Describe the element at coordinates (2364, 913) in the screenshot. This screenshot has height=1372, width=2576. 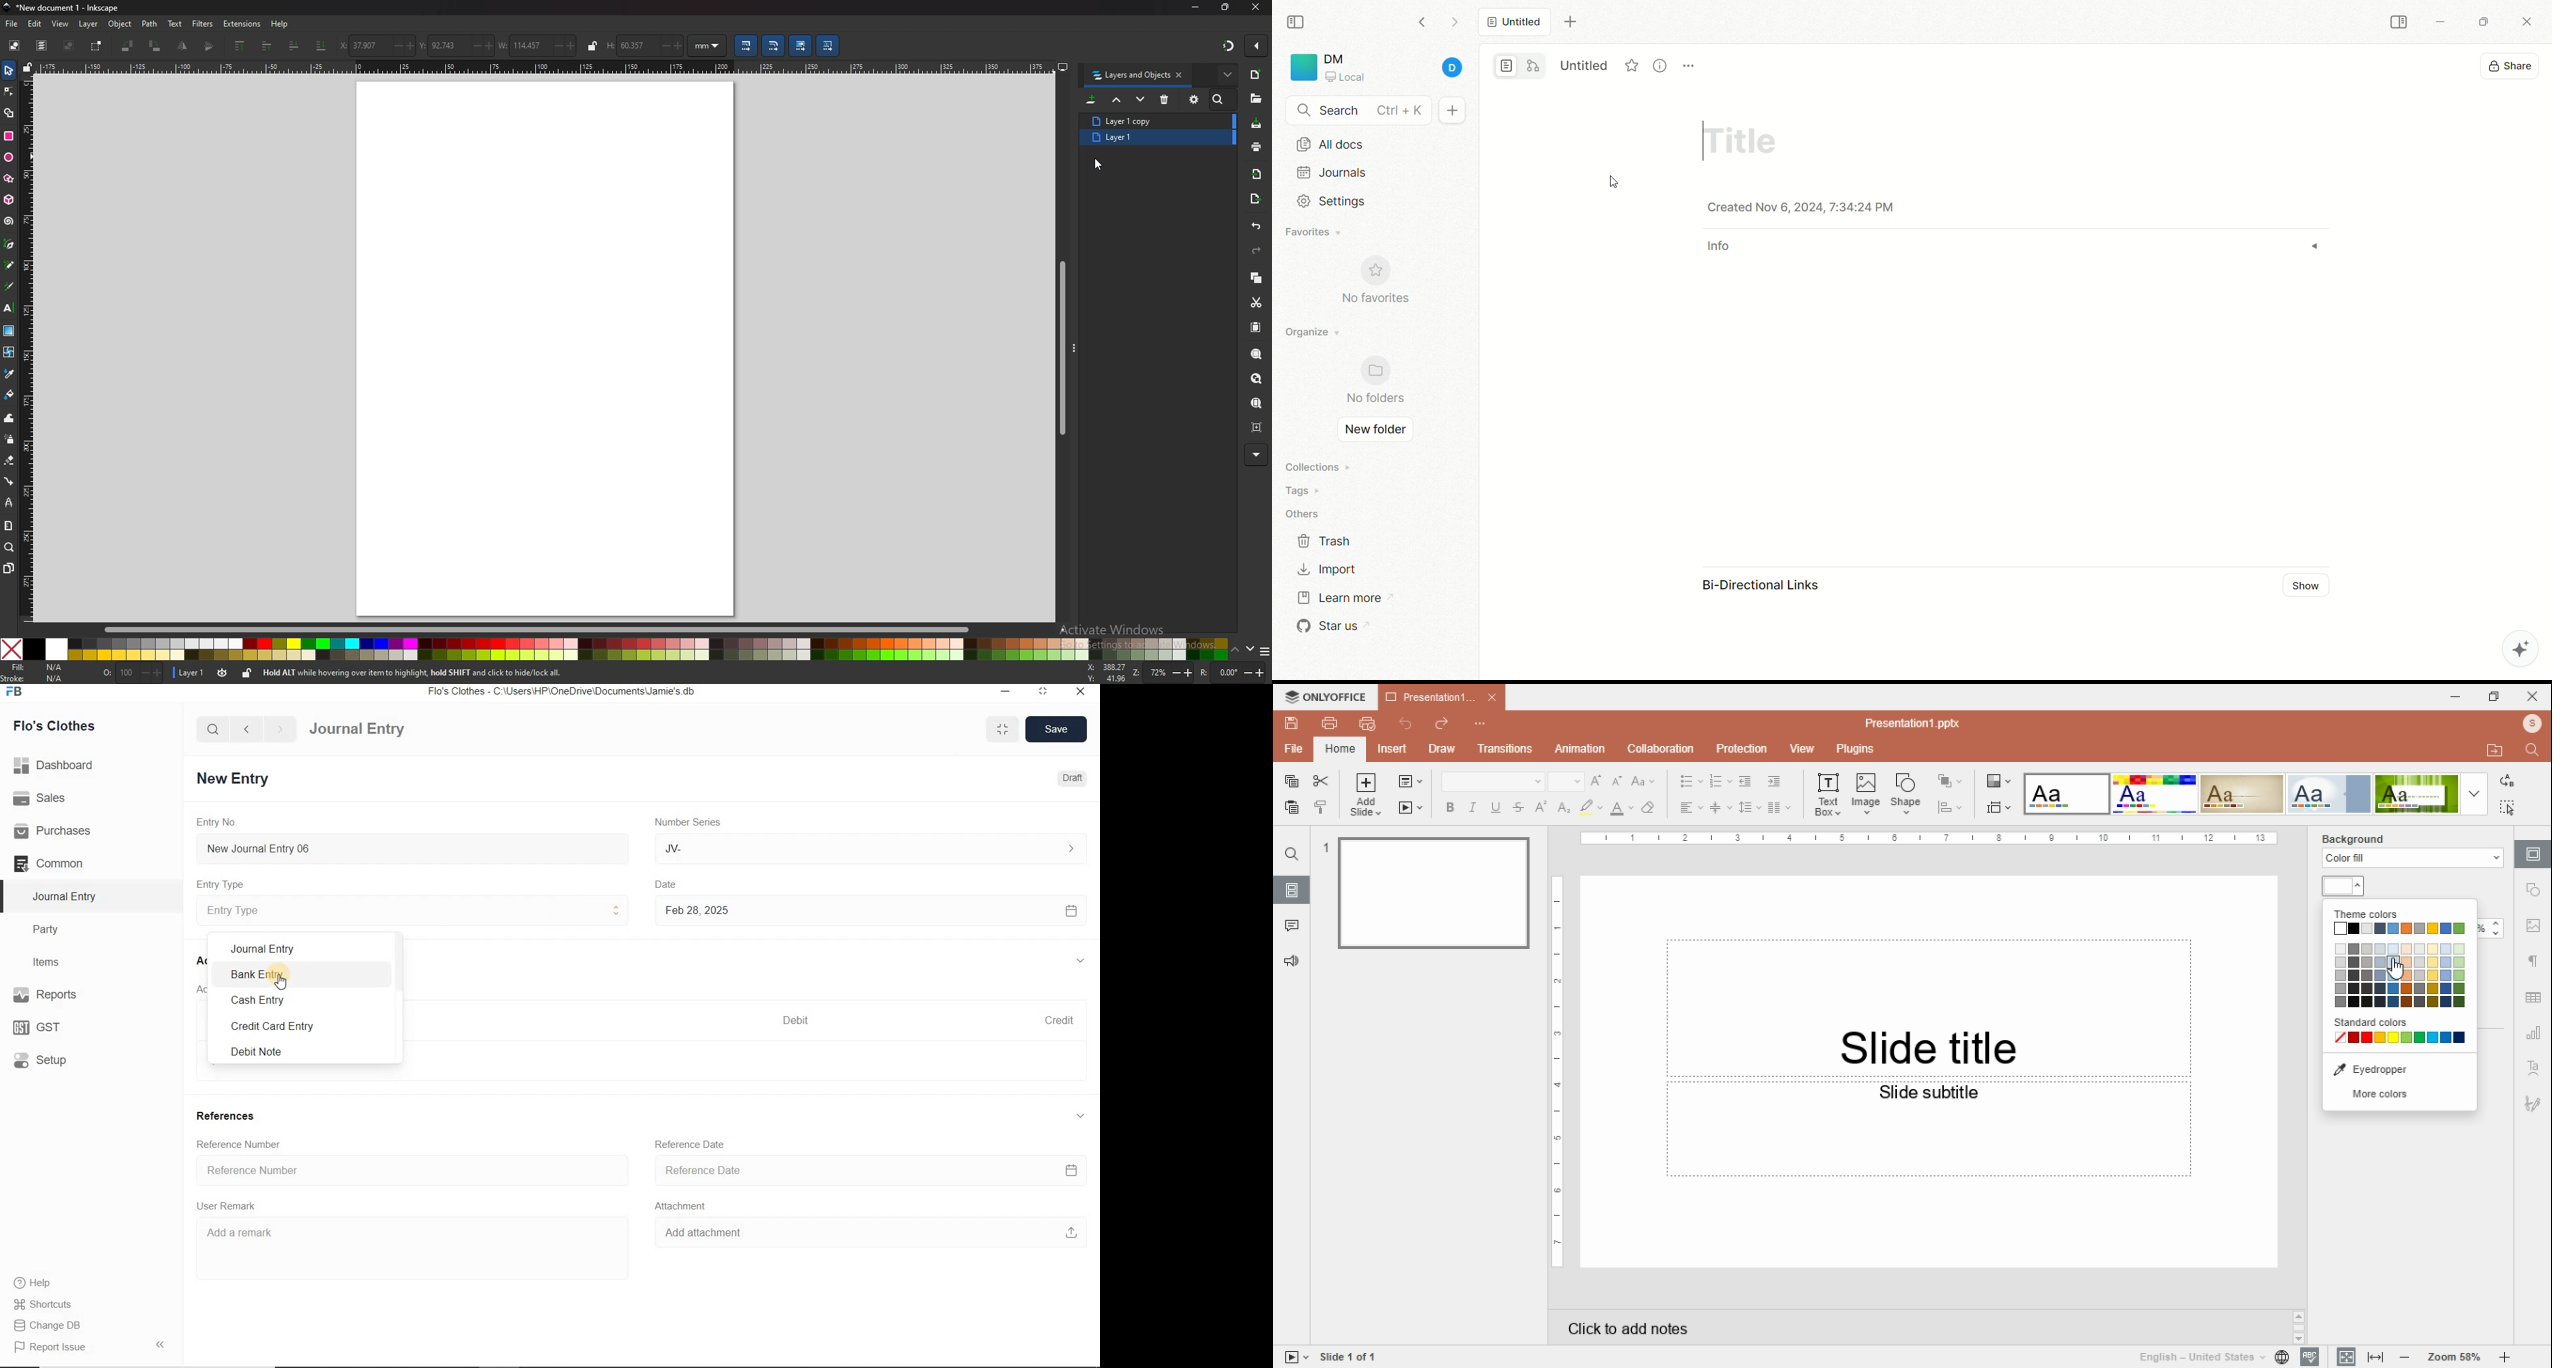
I see `theme colors` at that location.